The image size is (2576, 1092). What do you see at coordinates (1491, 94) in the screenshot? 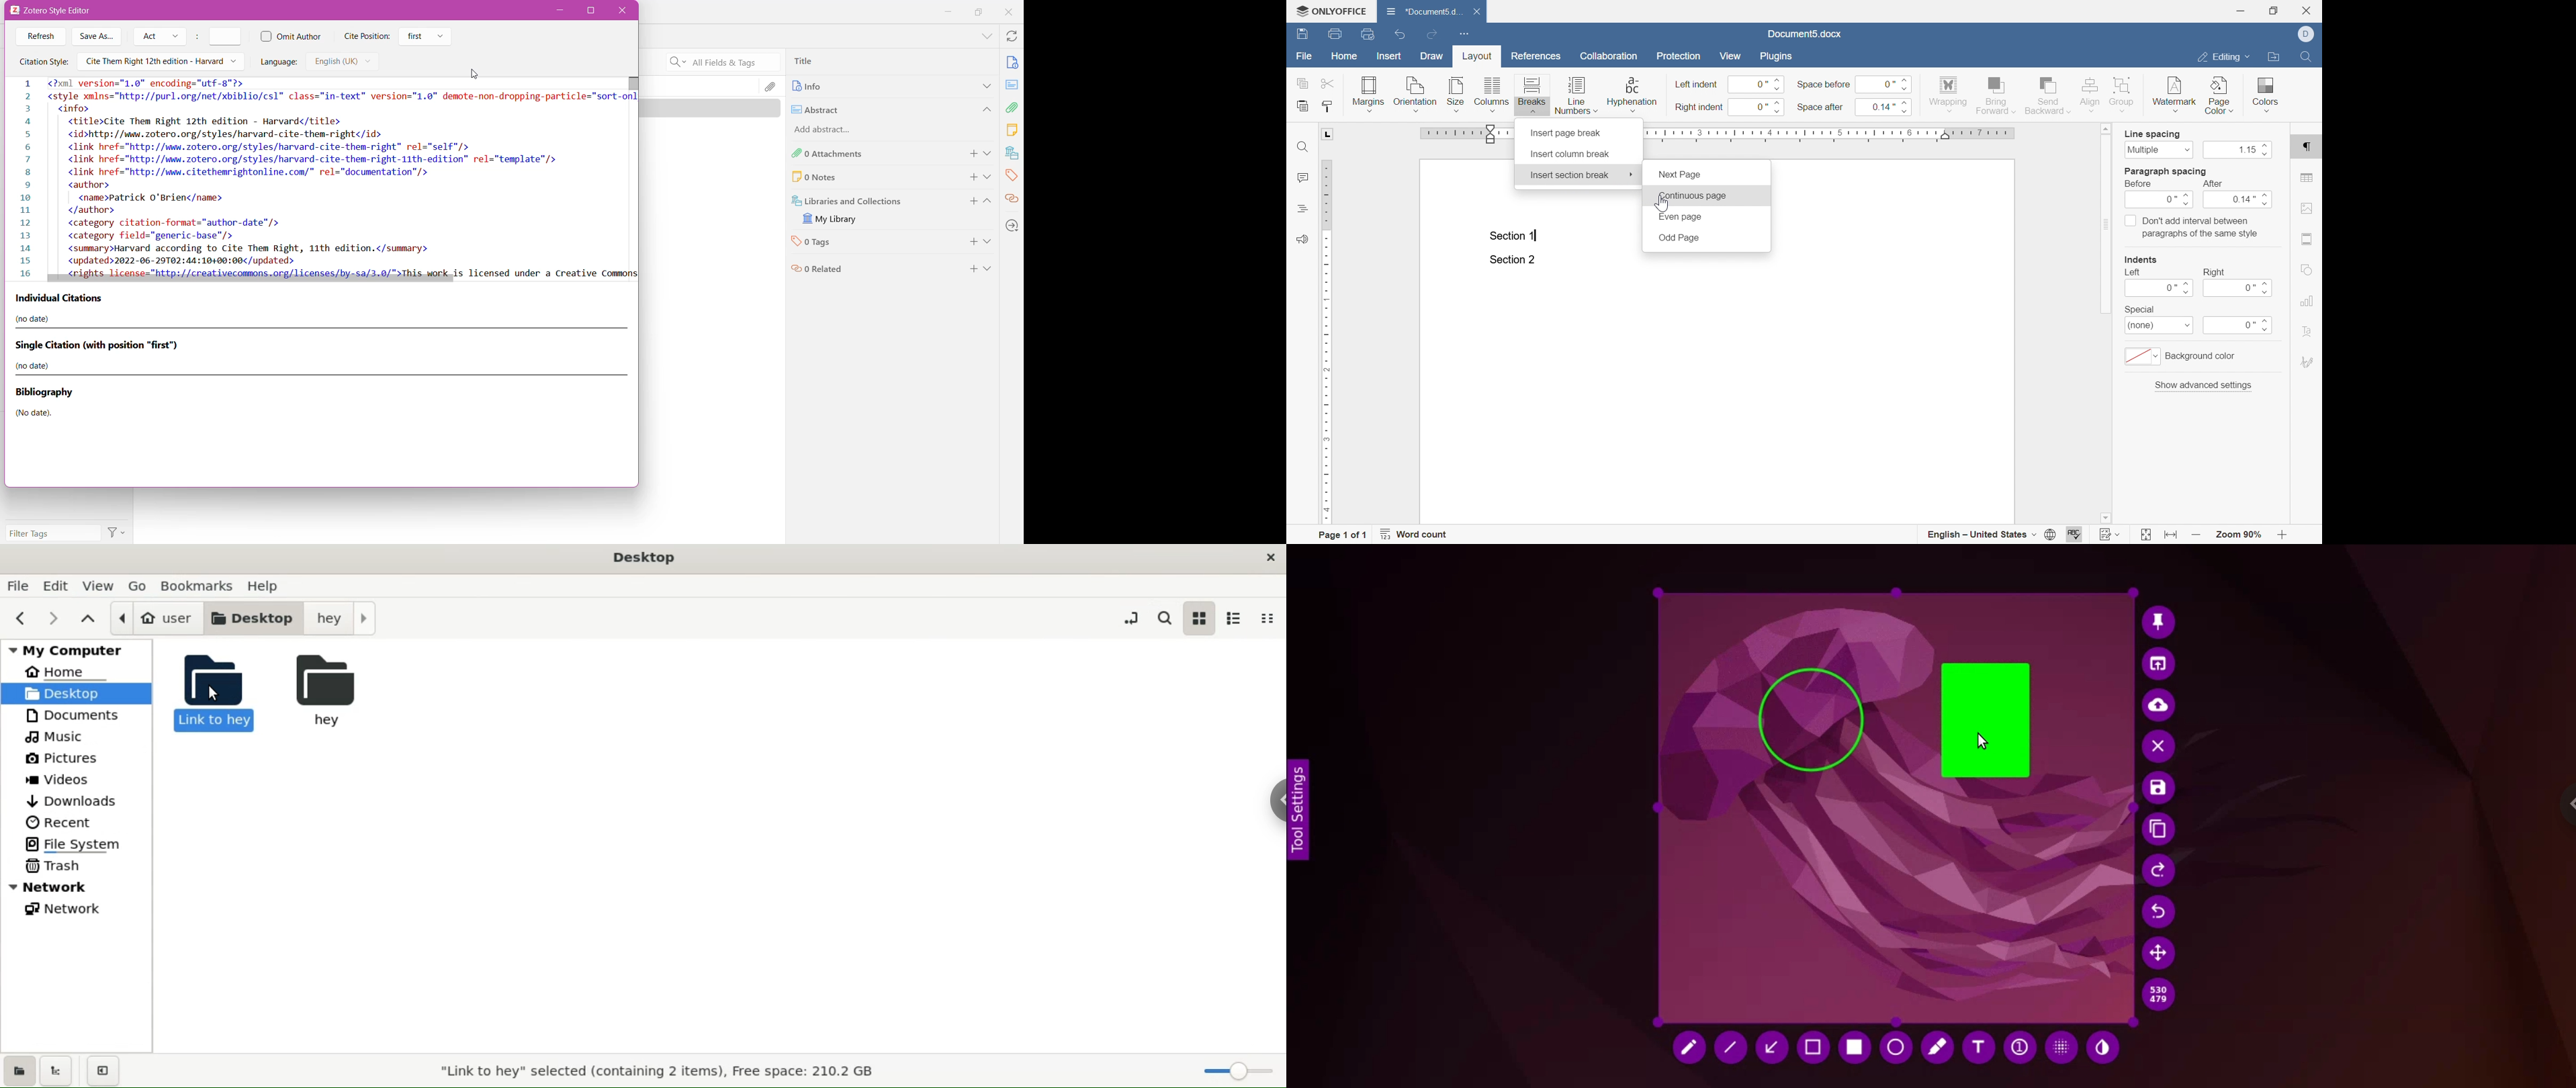
I see `columns` at bounding box center [1491, 94].